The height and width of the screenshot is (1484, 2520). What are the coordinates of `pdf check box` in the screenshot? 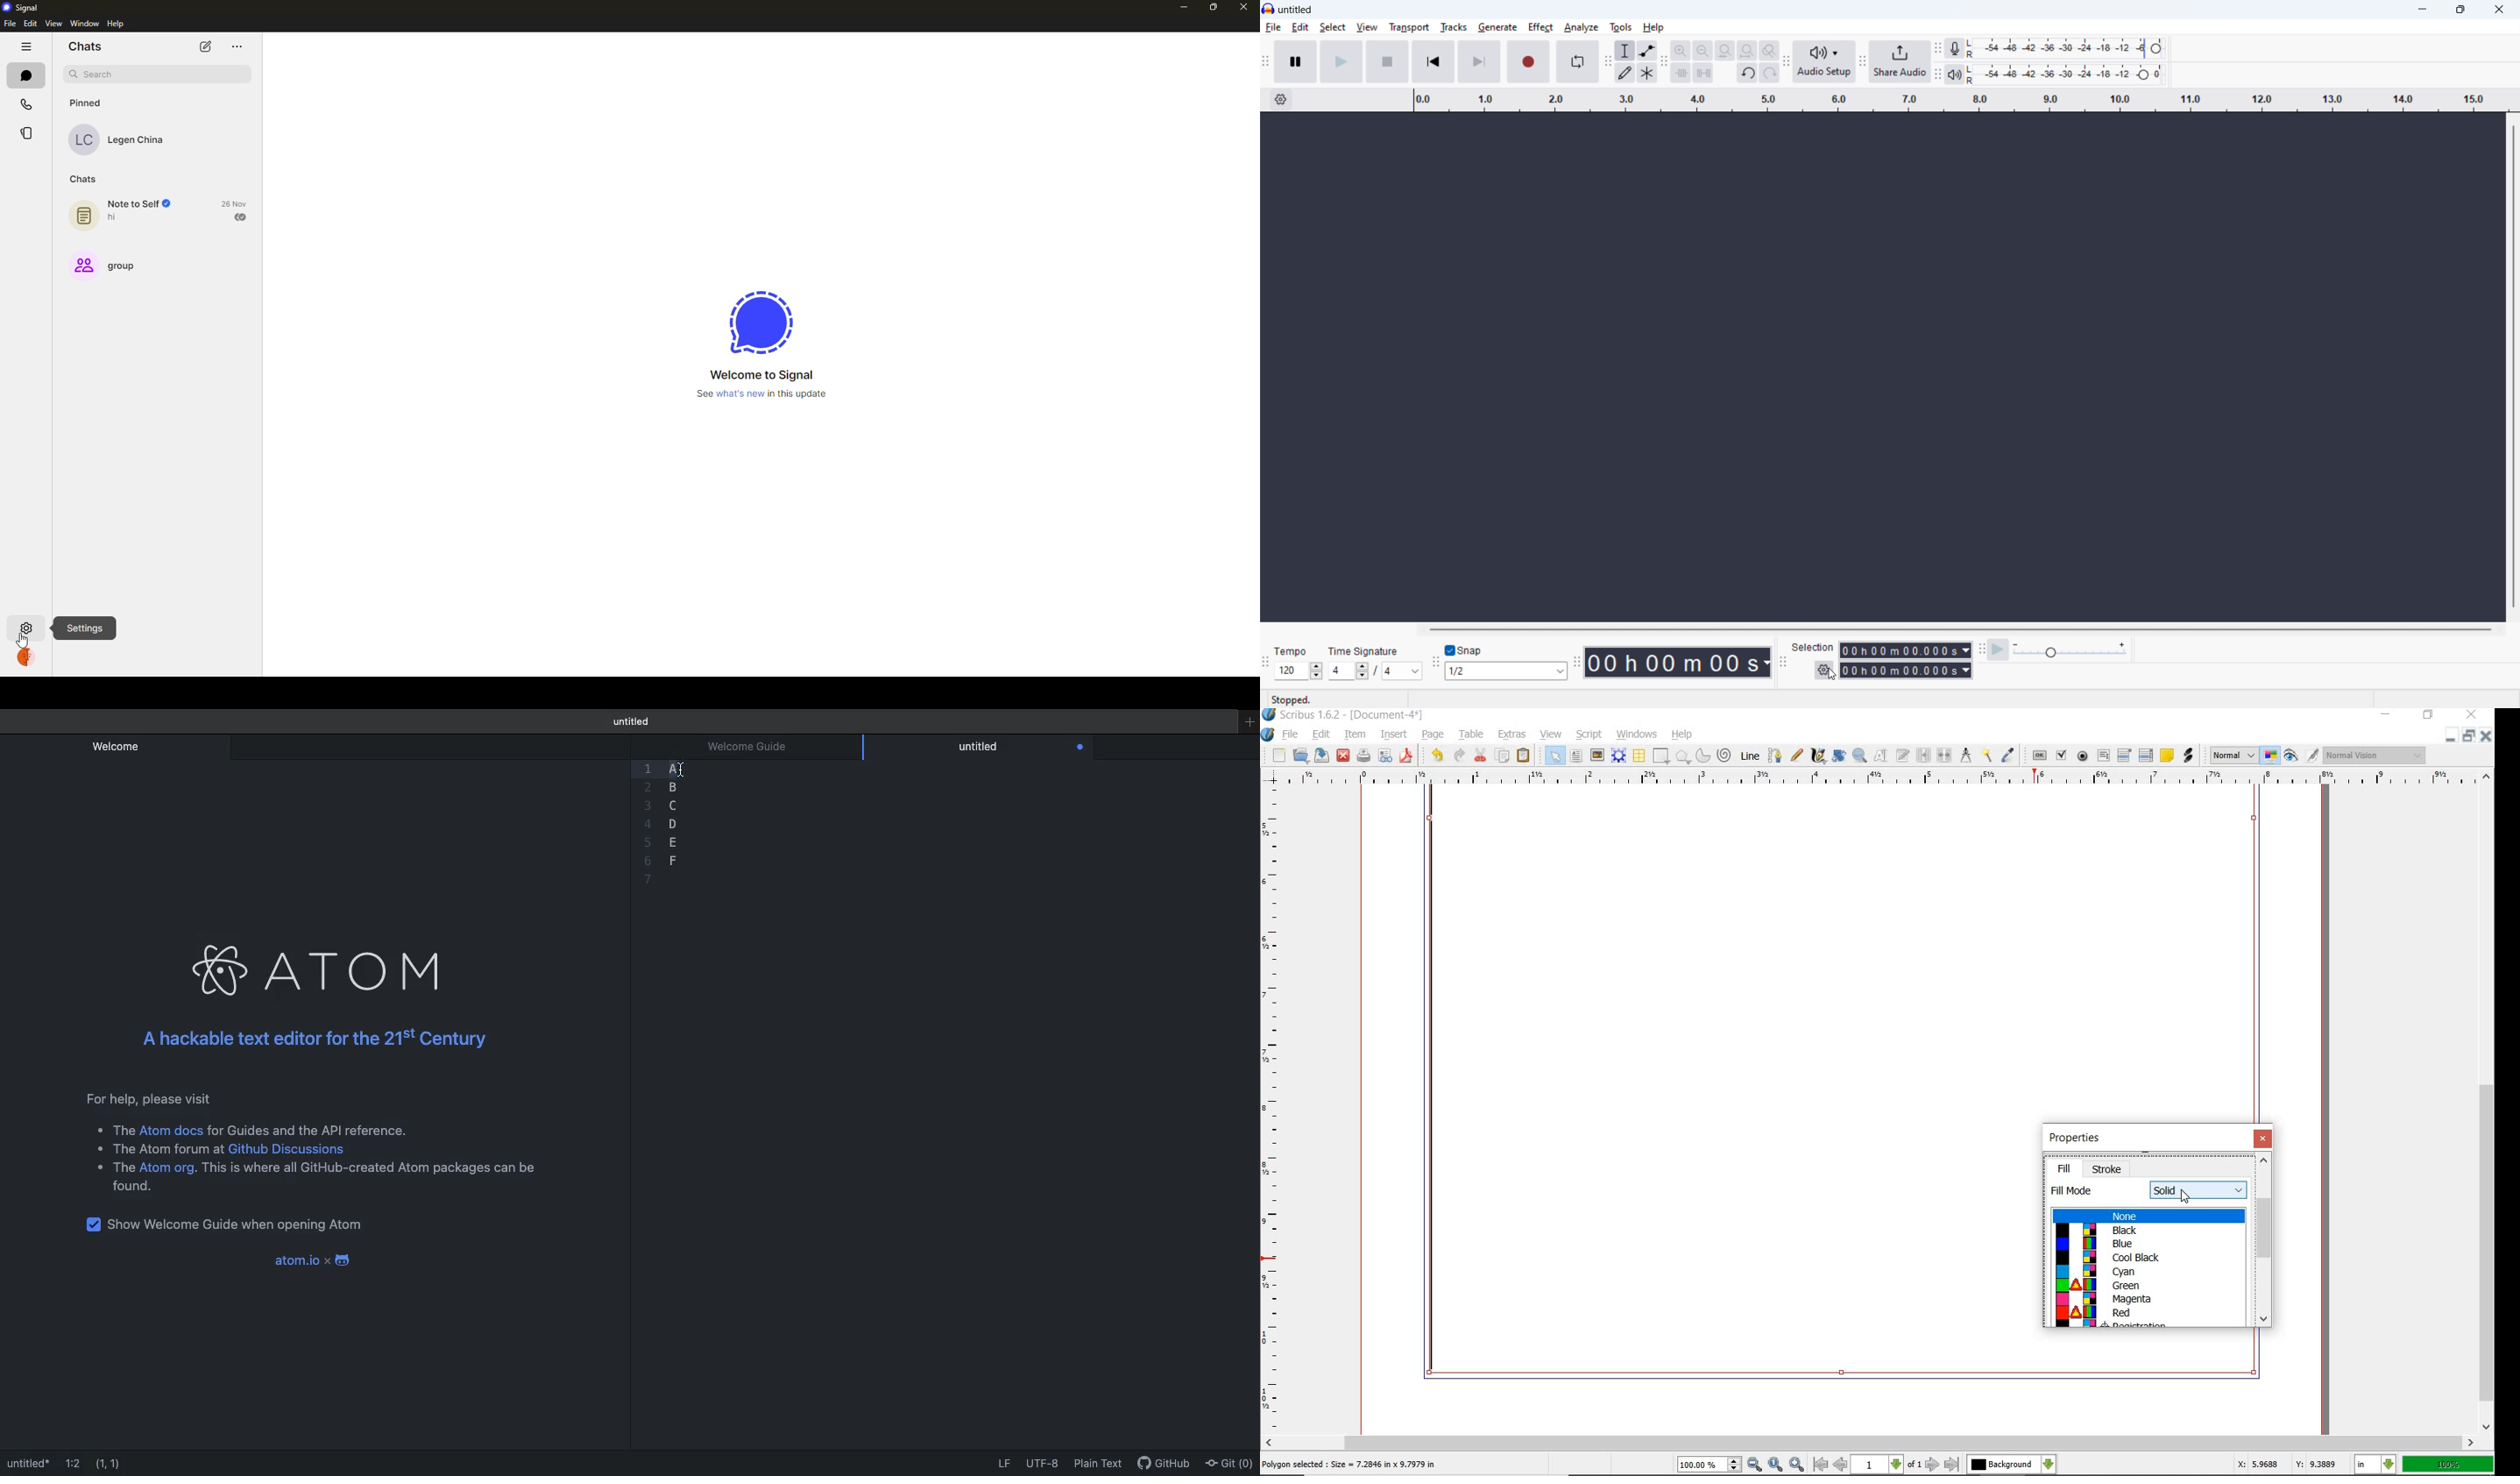 It's located at (2061, 755).